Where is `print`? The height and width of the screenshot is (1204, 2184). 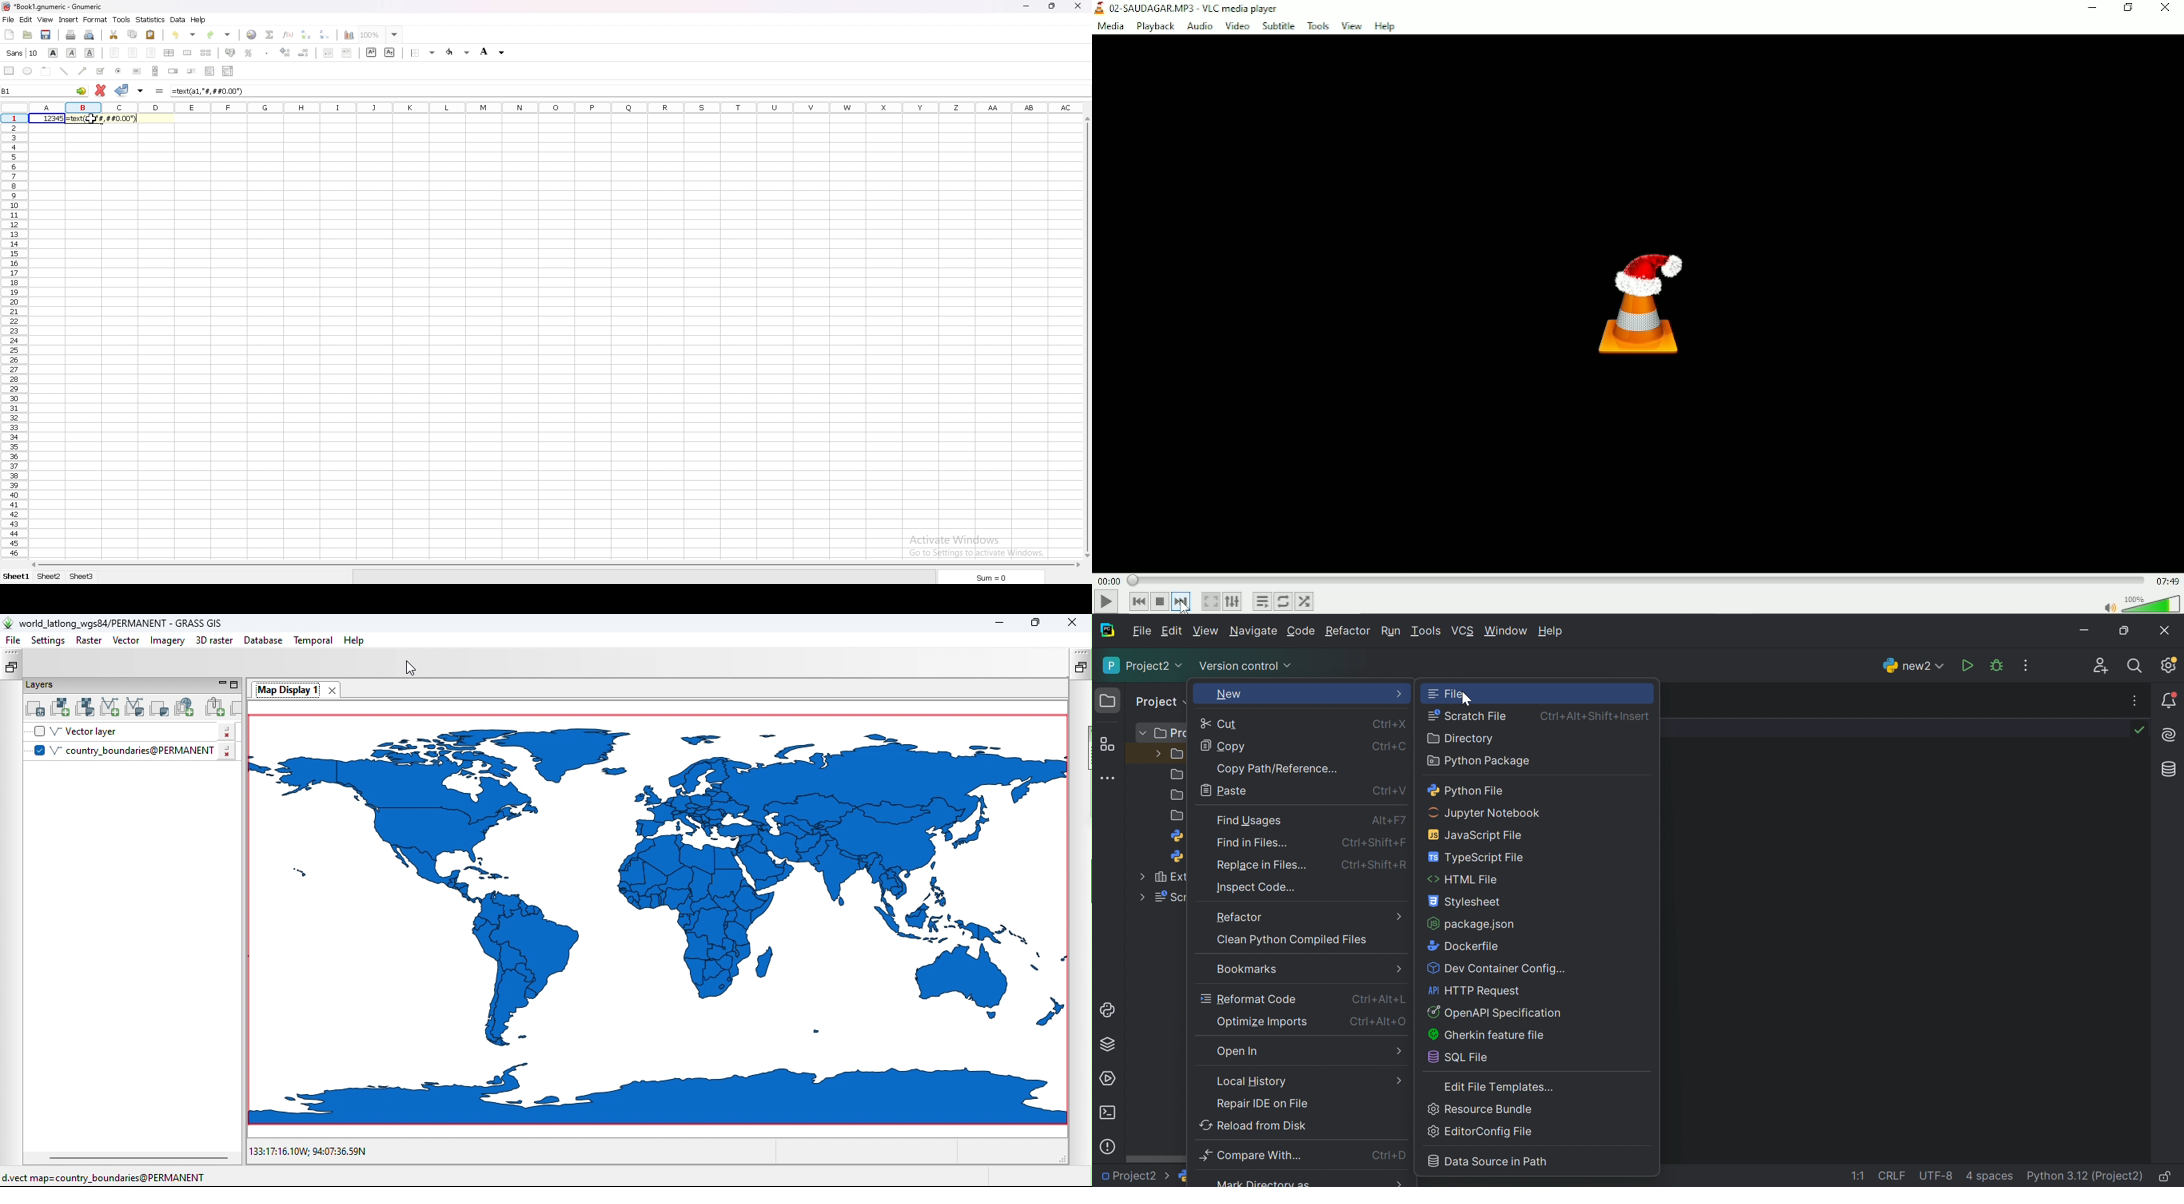 print is located at coordinates (71, 34).